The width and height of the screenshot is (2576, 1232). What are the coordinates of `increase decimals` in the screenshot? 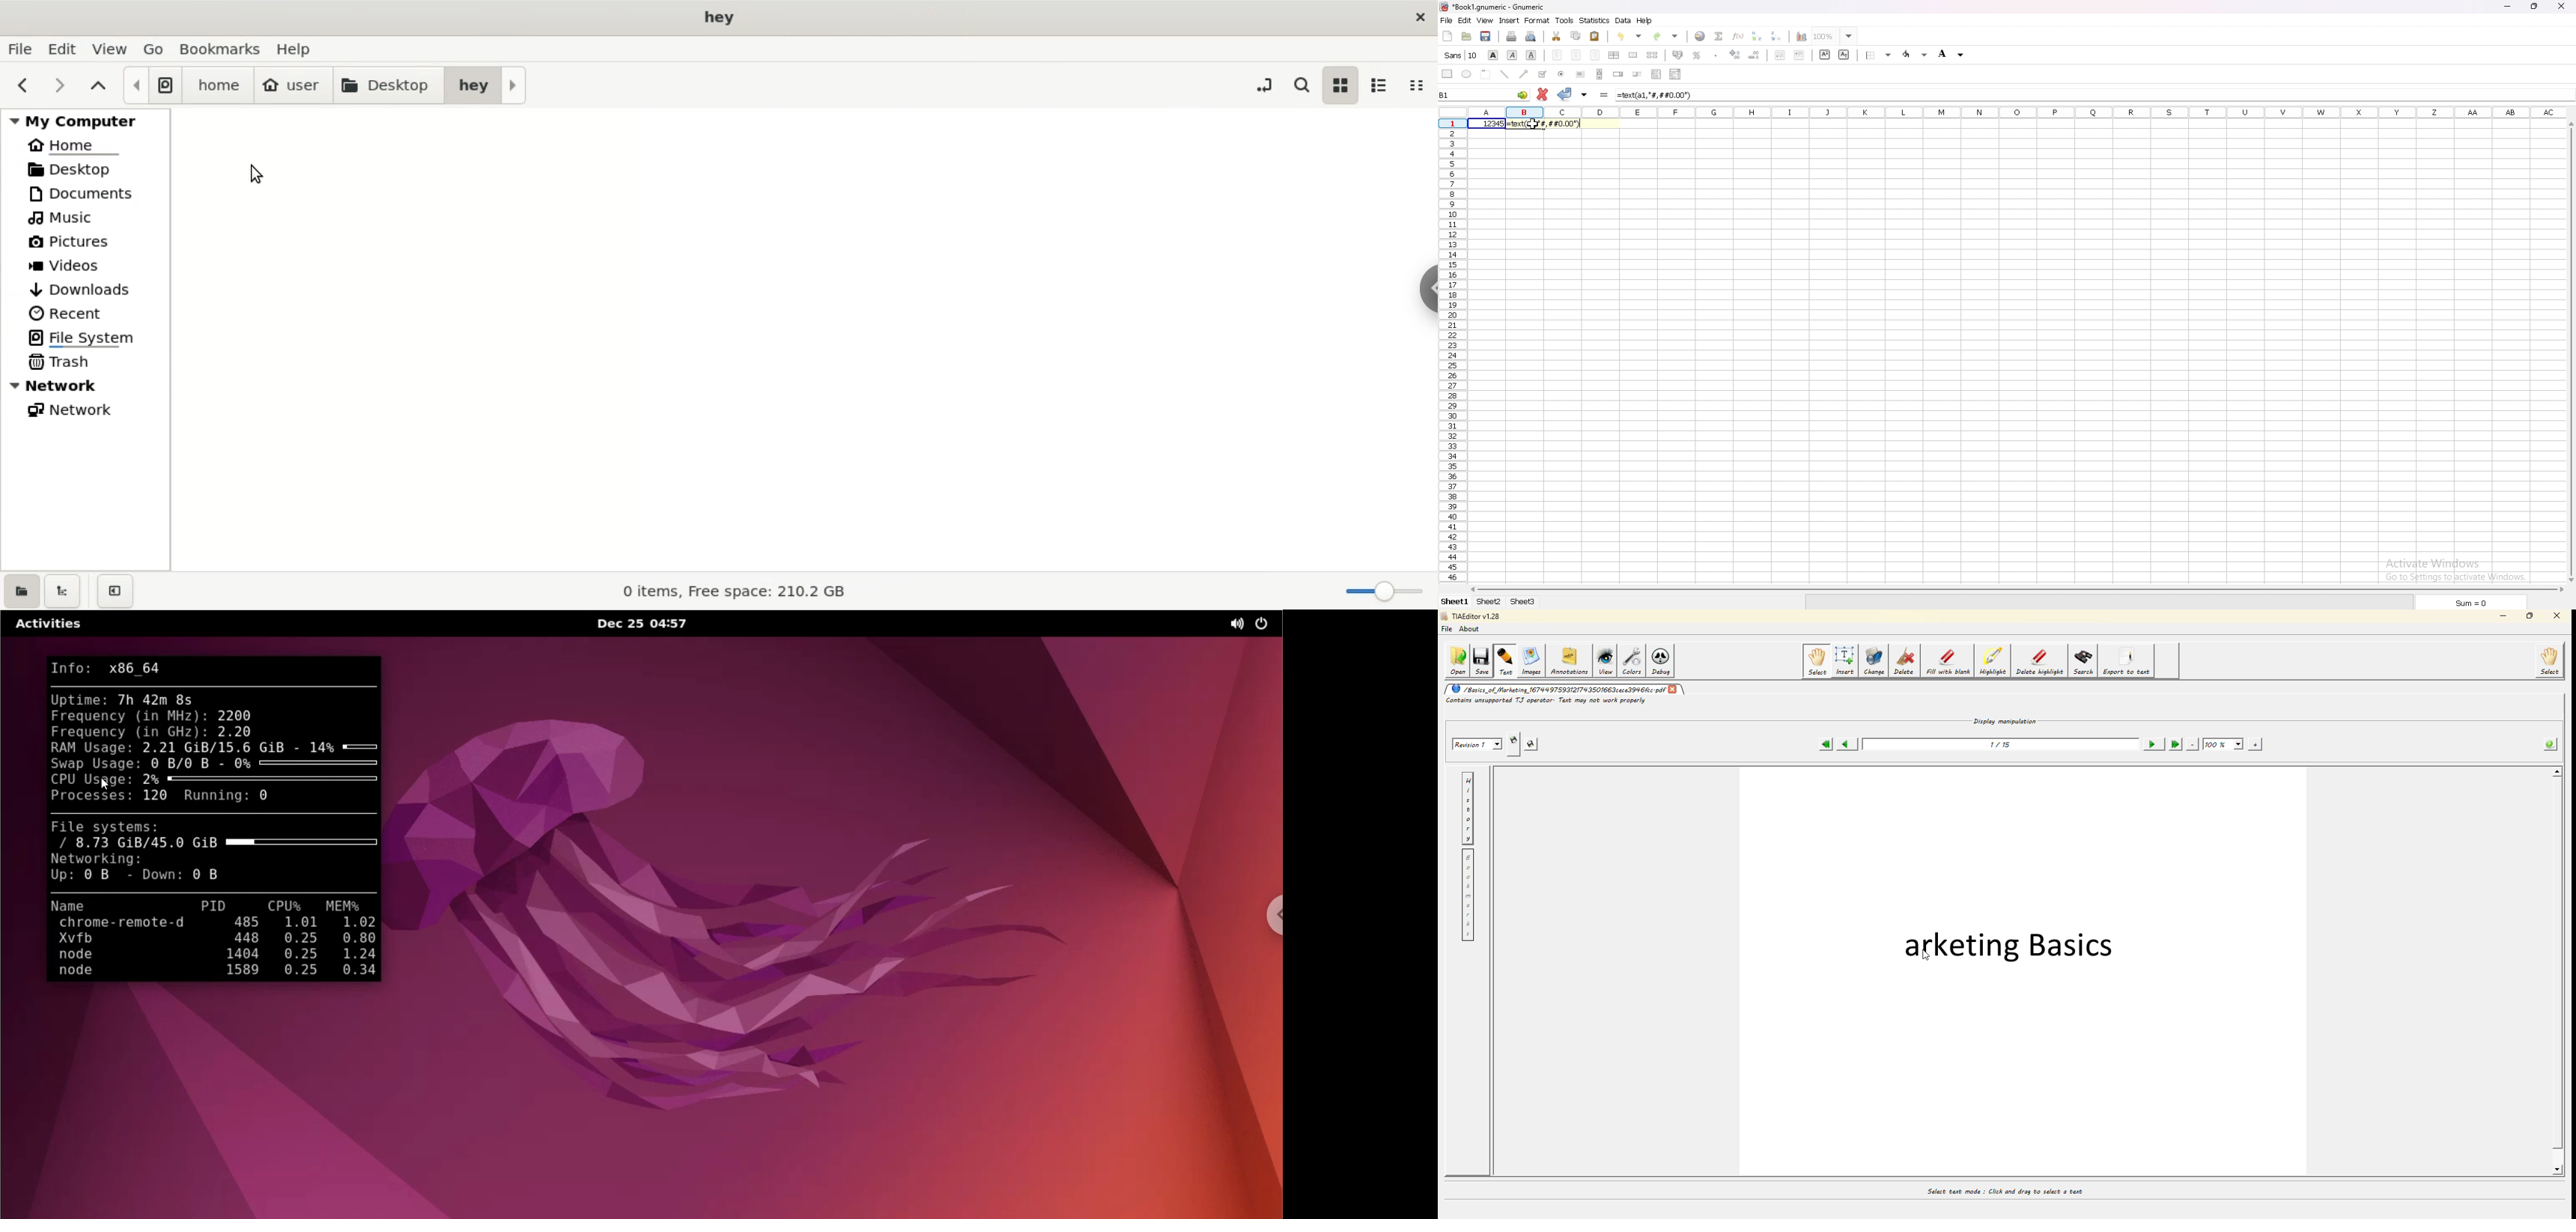 It's located at (1737, 55).